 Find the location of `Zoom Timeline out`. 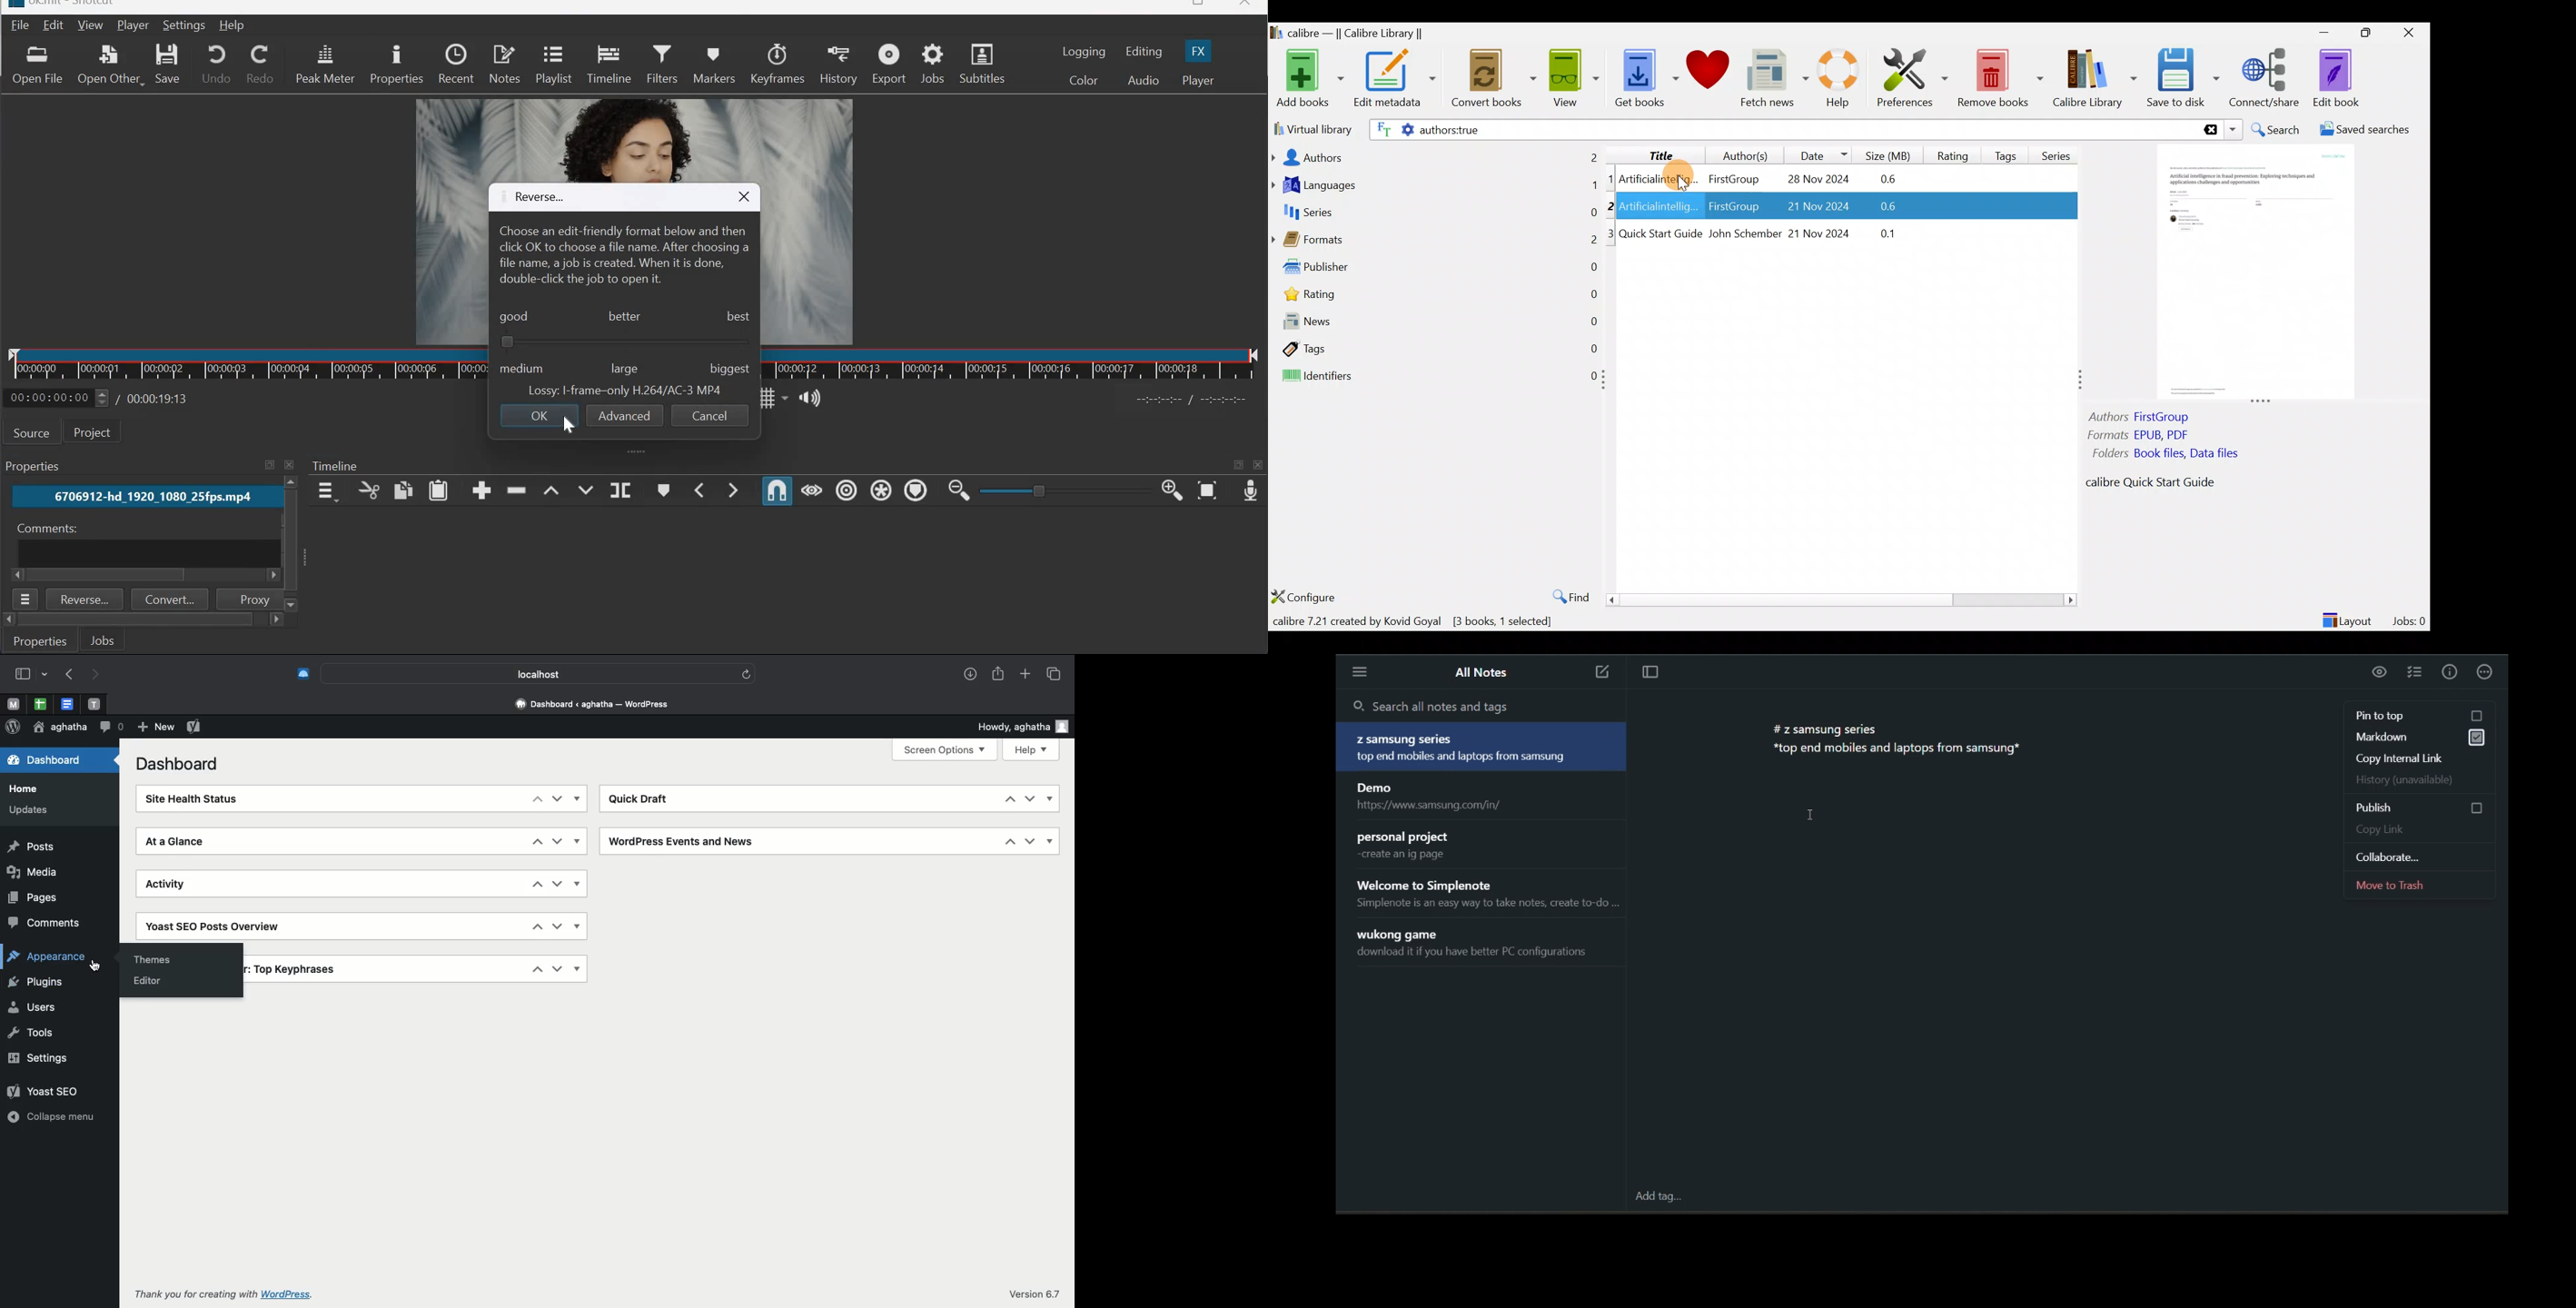

Zoom Timeline out is located at coordinates (959, 492).